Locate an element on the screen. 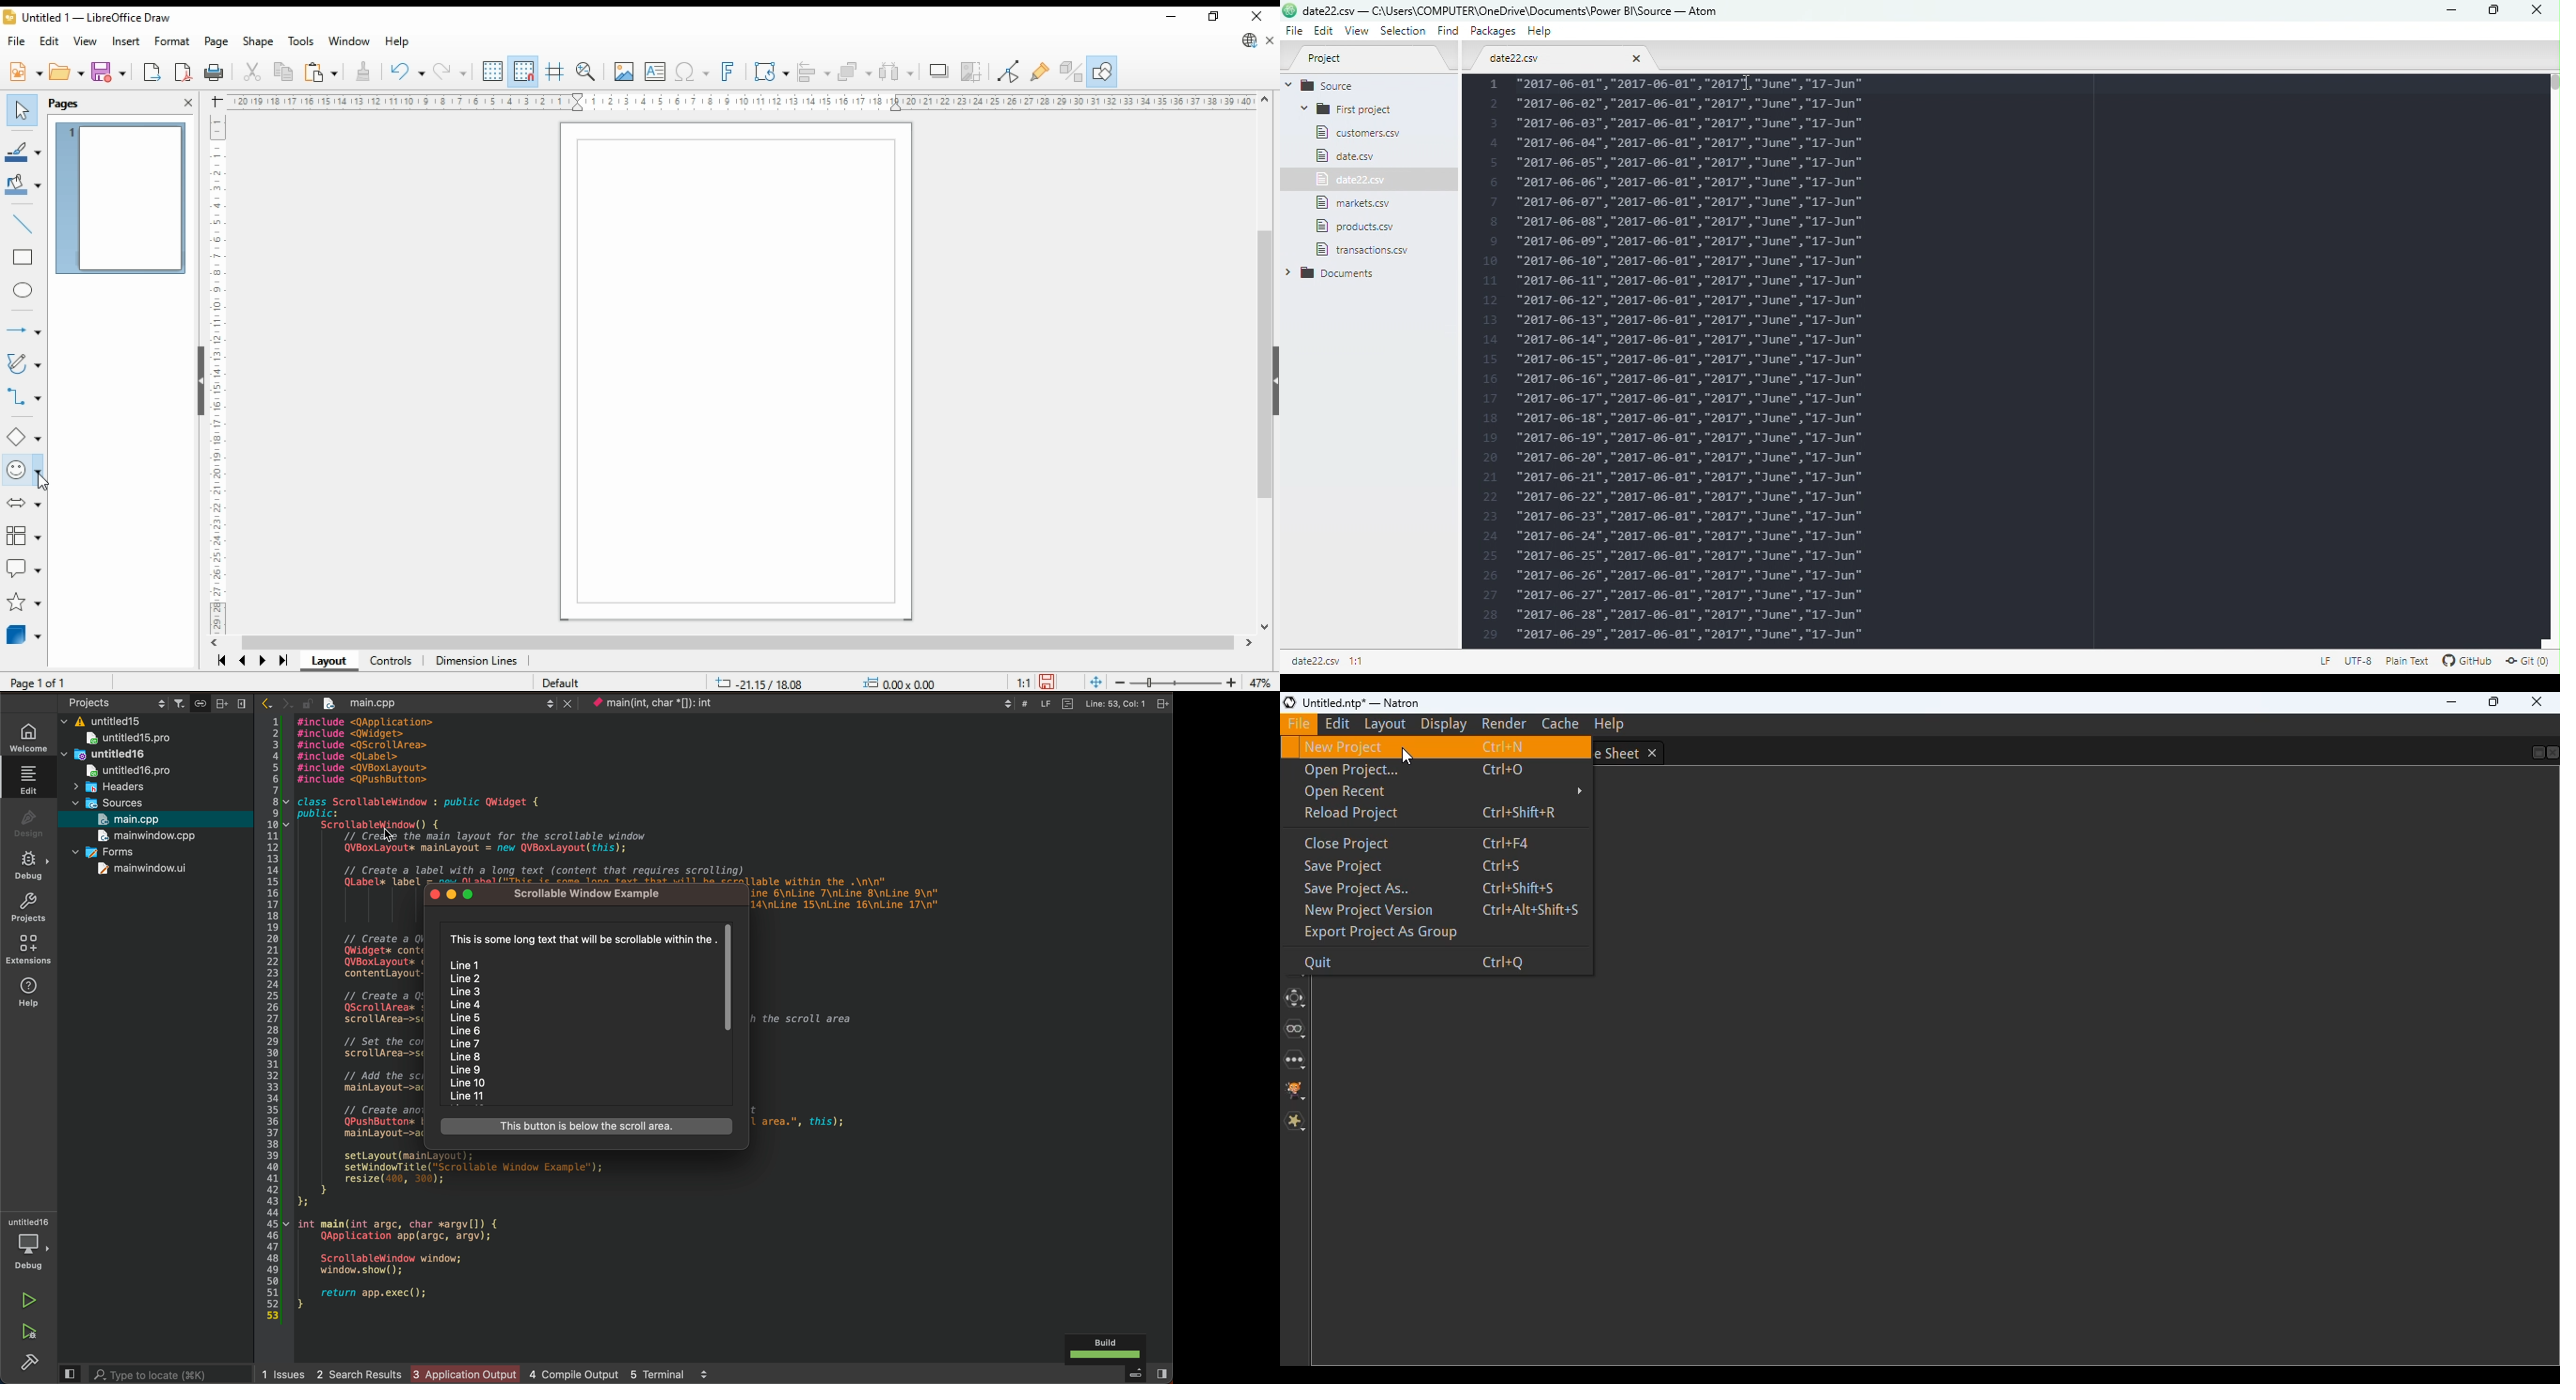 This screenshot has height=1400, width=2576. close is located at coordinates (1160, 704).